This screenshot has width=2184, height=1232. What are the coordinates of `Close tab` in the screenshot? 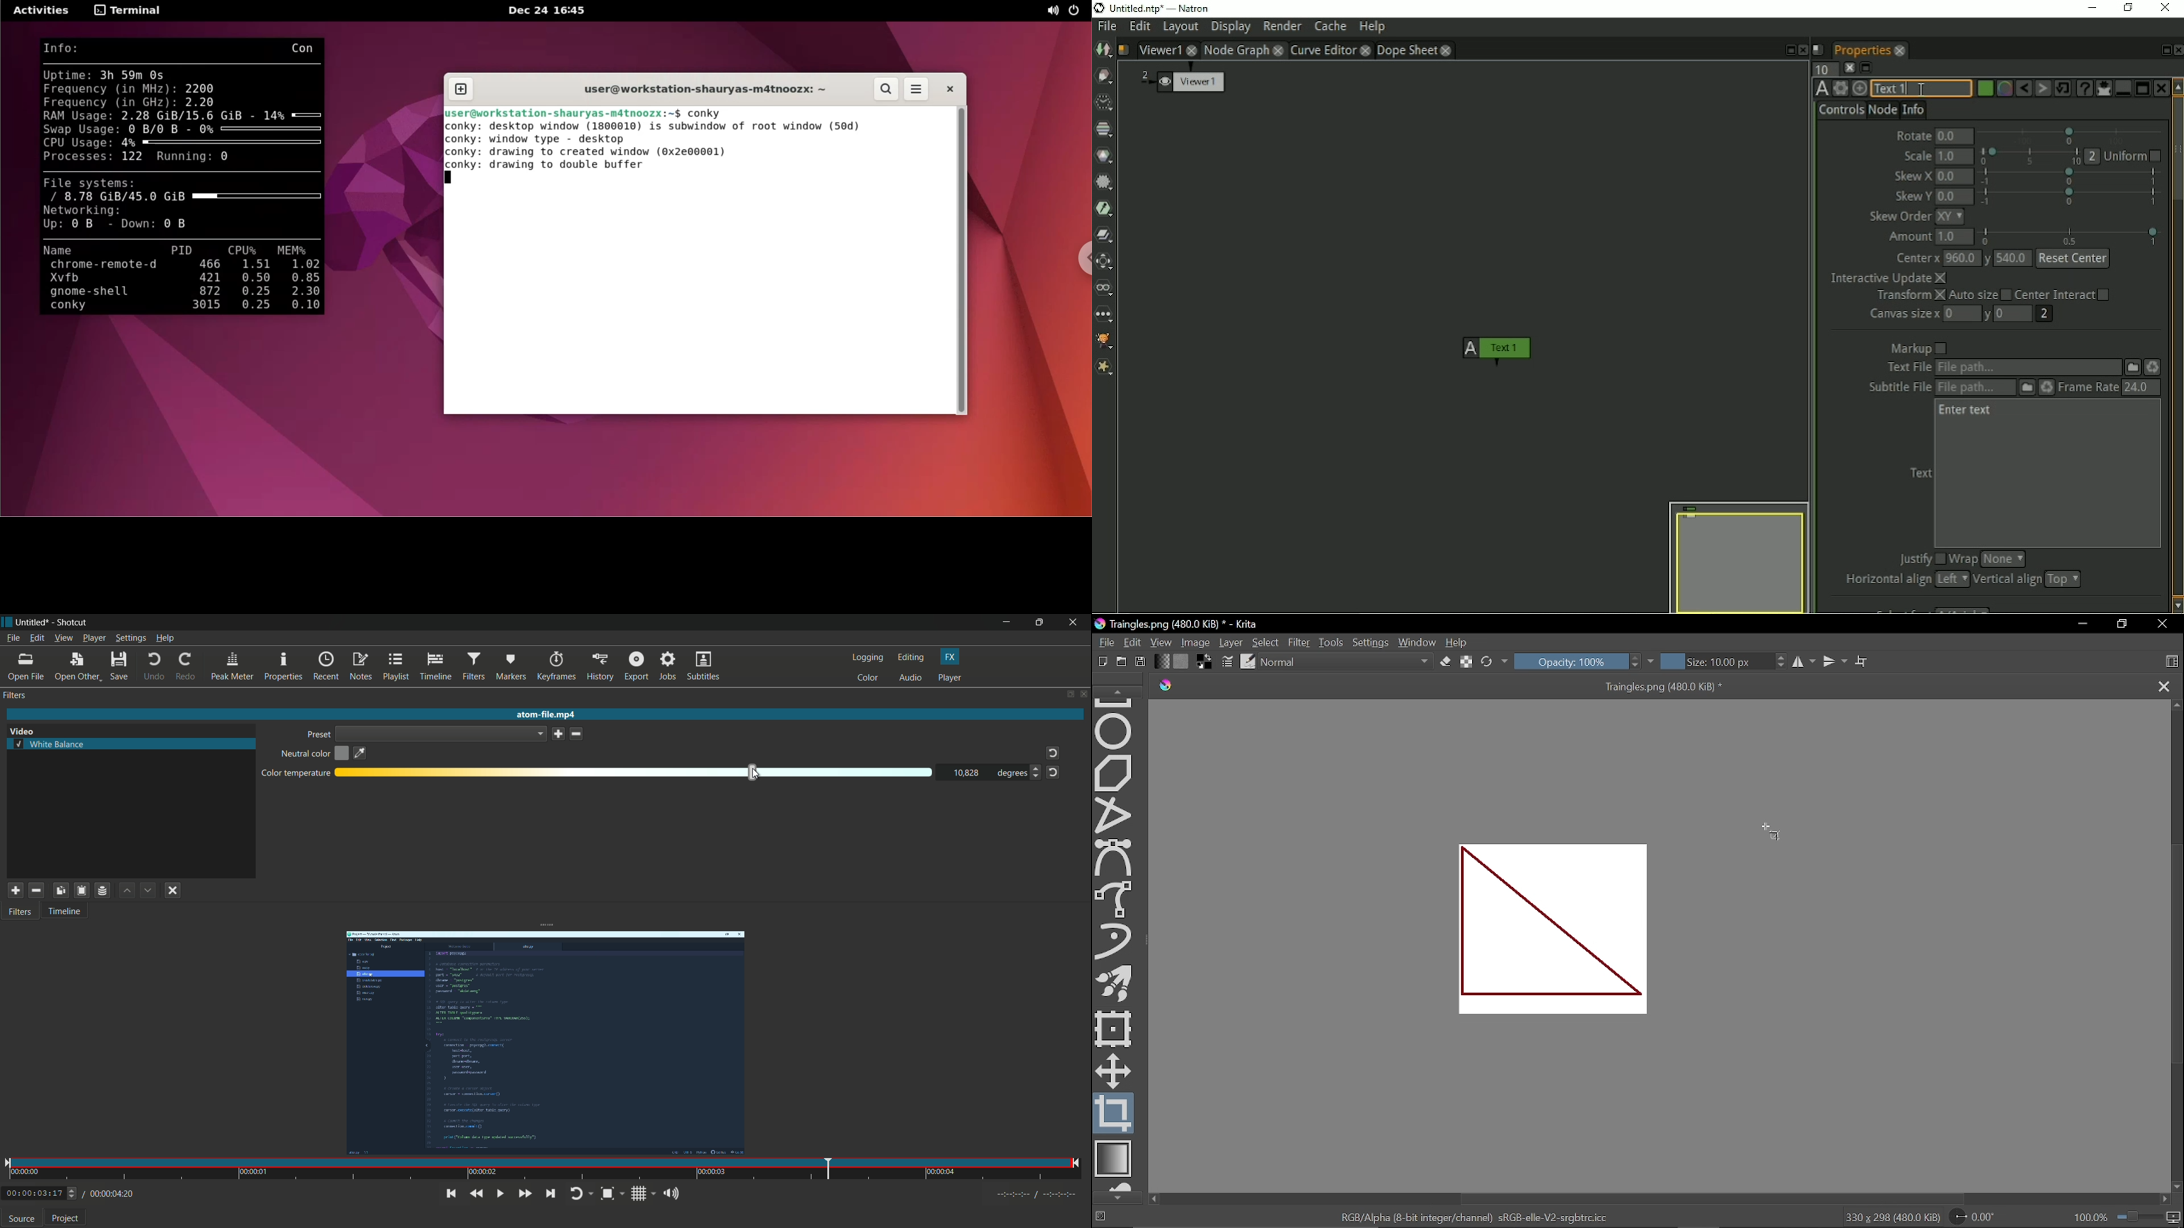 It's located at (2165, 687).